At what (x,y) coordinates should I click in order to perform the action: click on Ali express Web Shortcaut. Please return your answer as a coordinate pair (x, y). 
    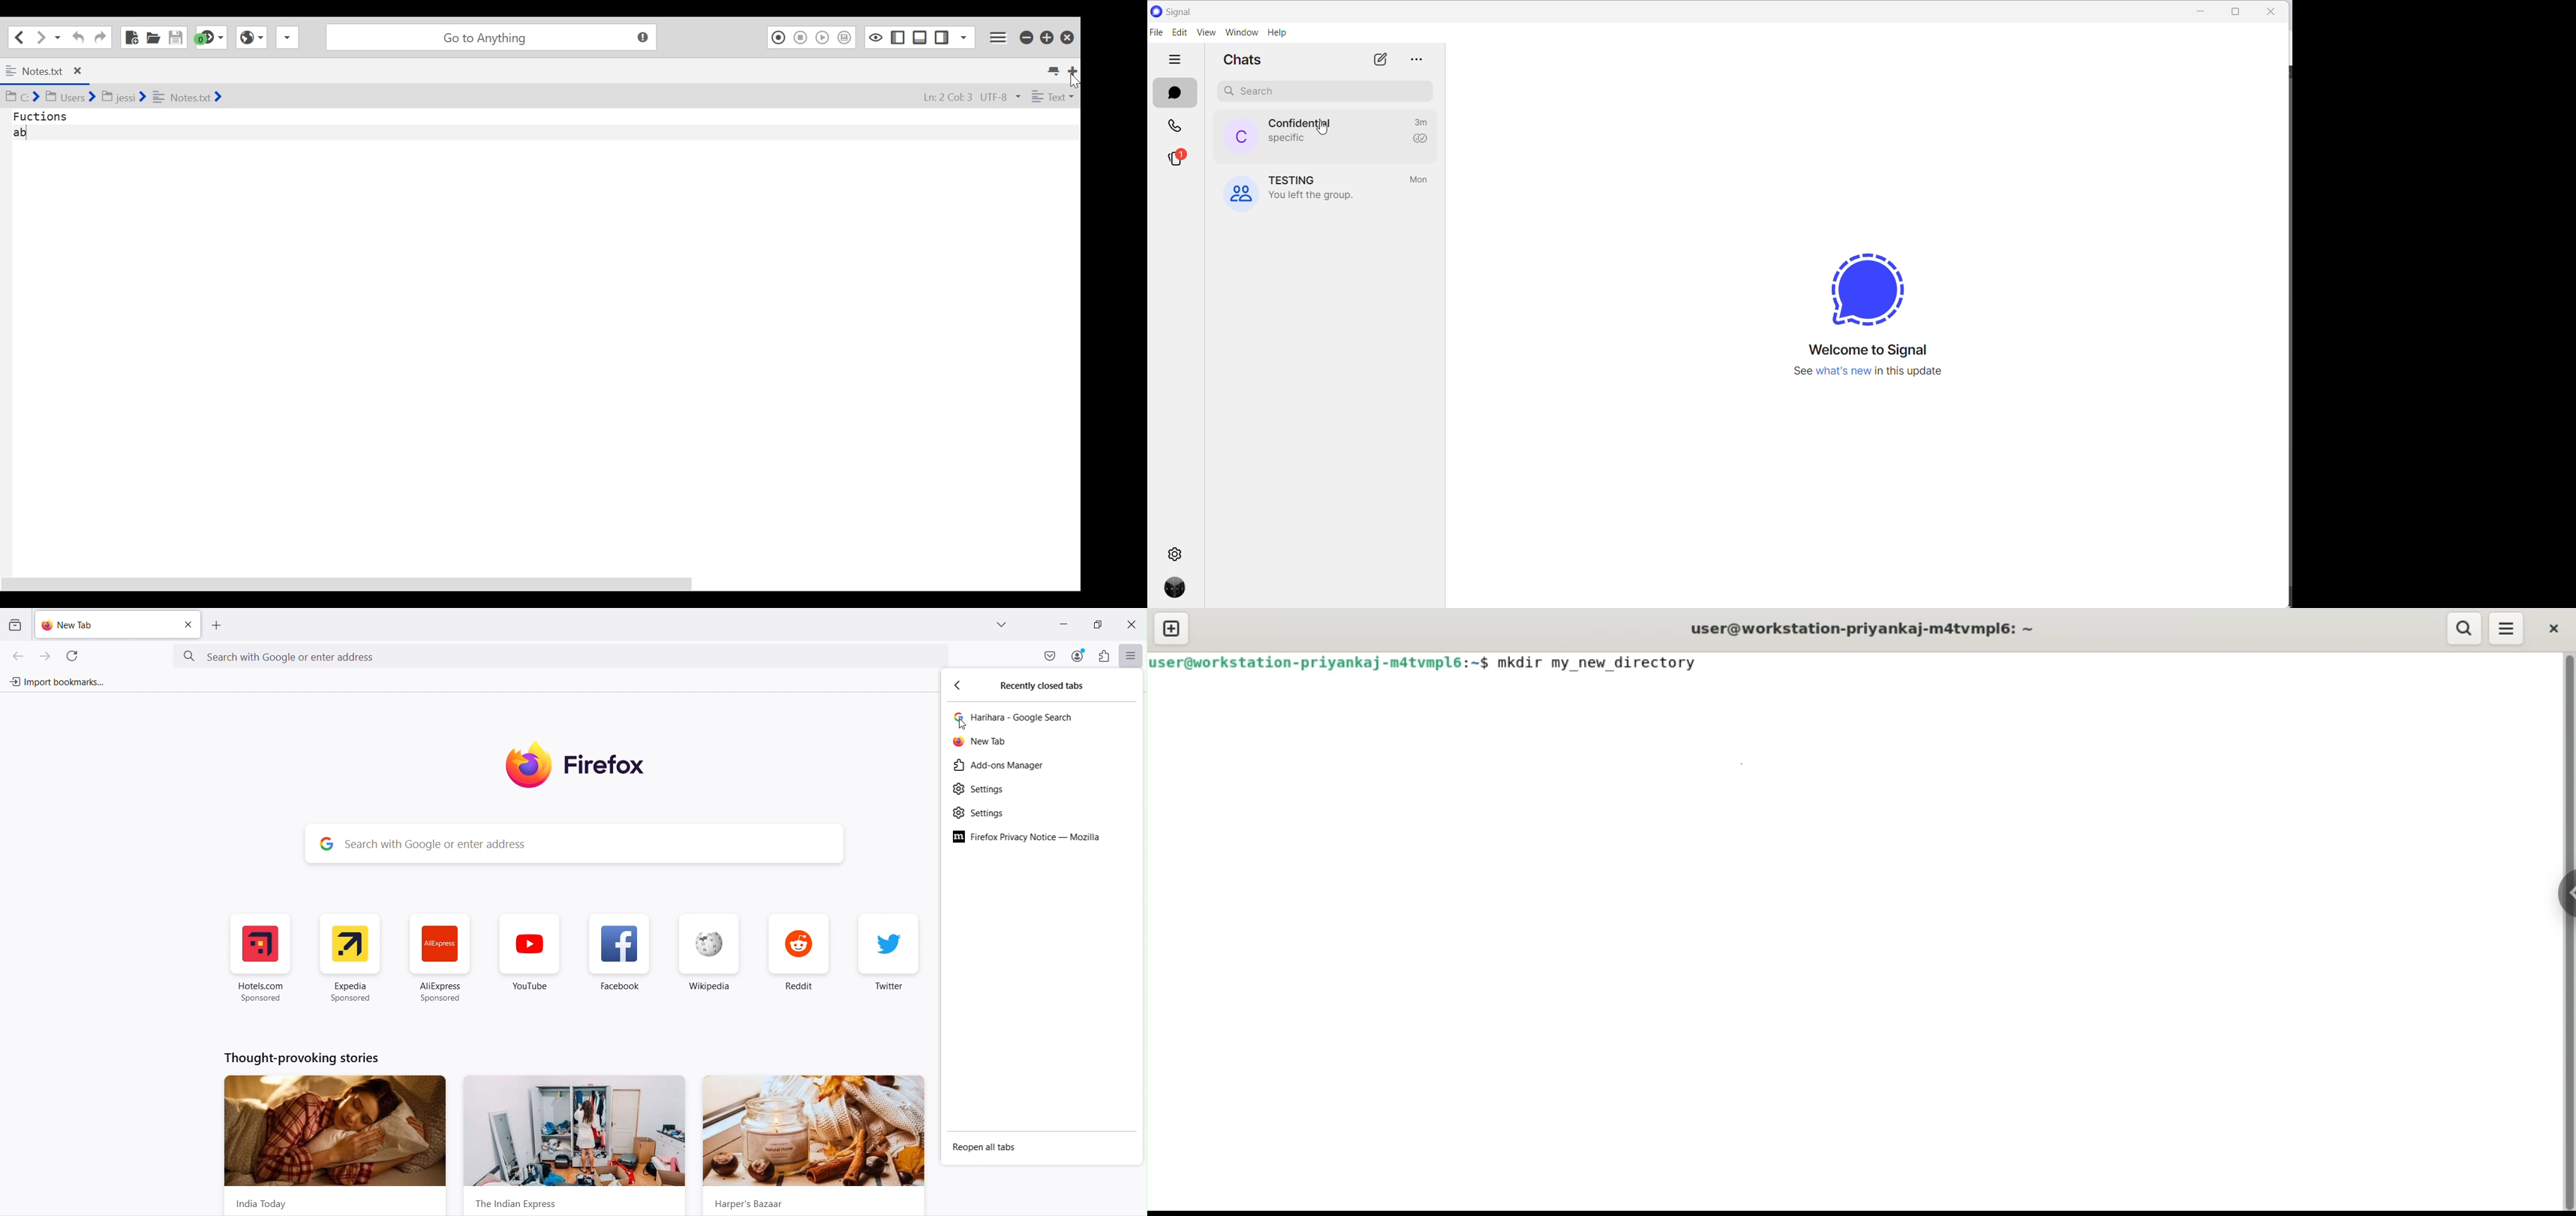
    Looking at the image, I should click on (441, 960).